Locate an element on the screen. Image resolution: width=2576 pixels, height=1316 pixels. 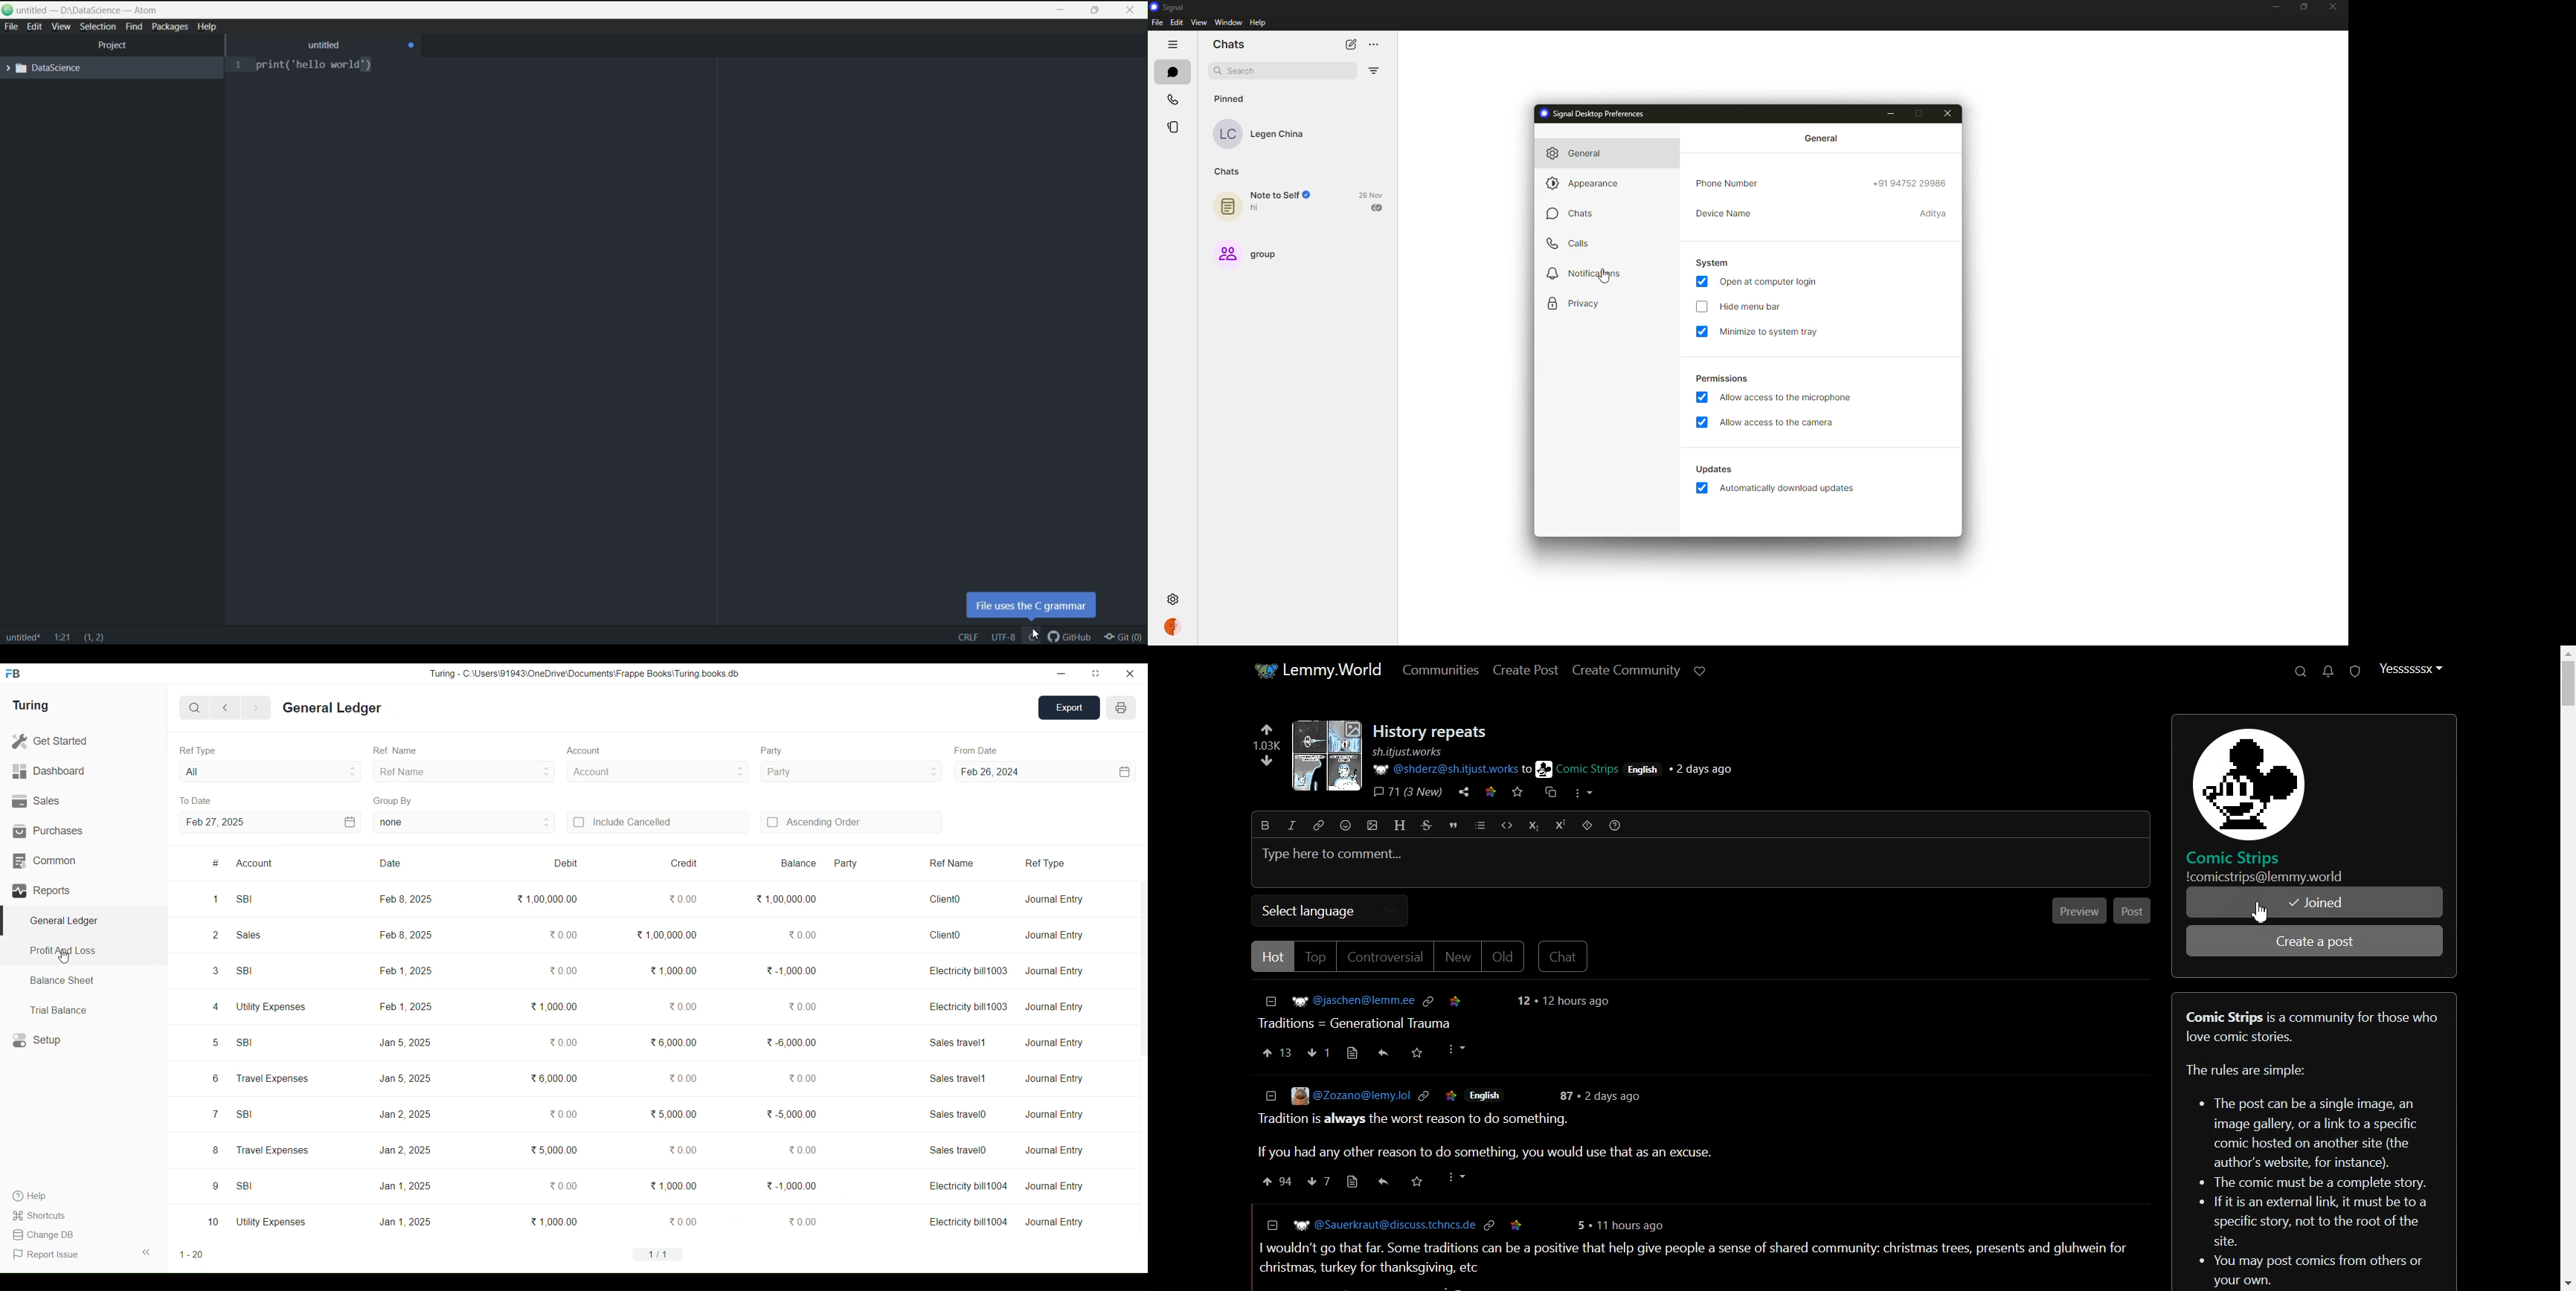
project is located at coordinates (114, 44).